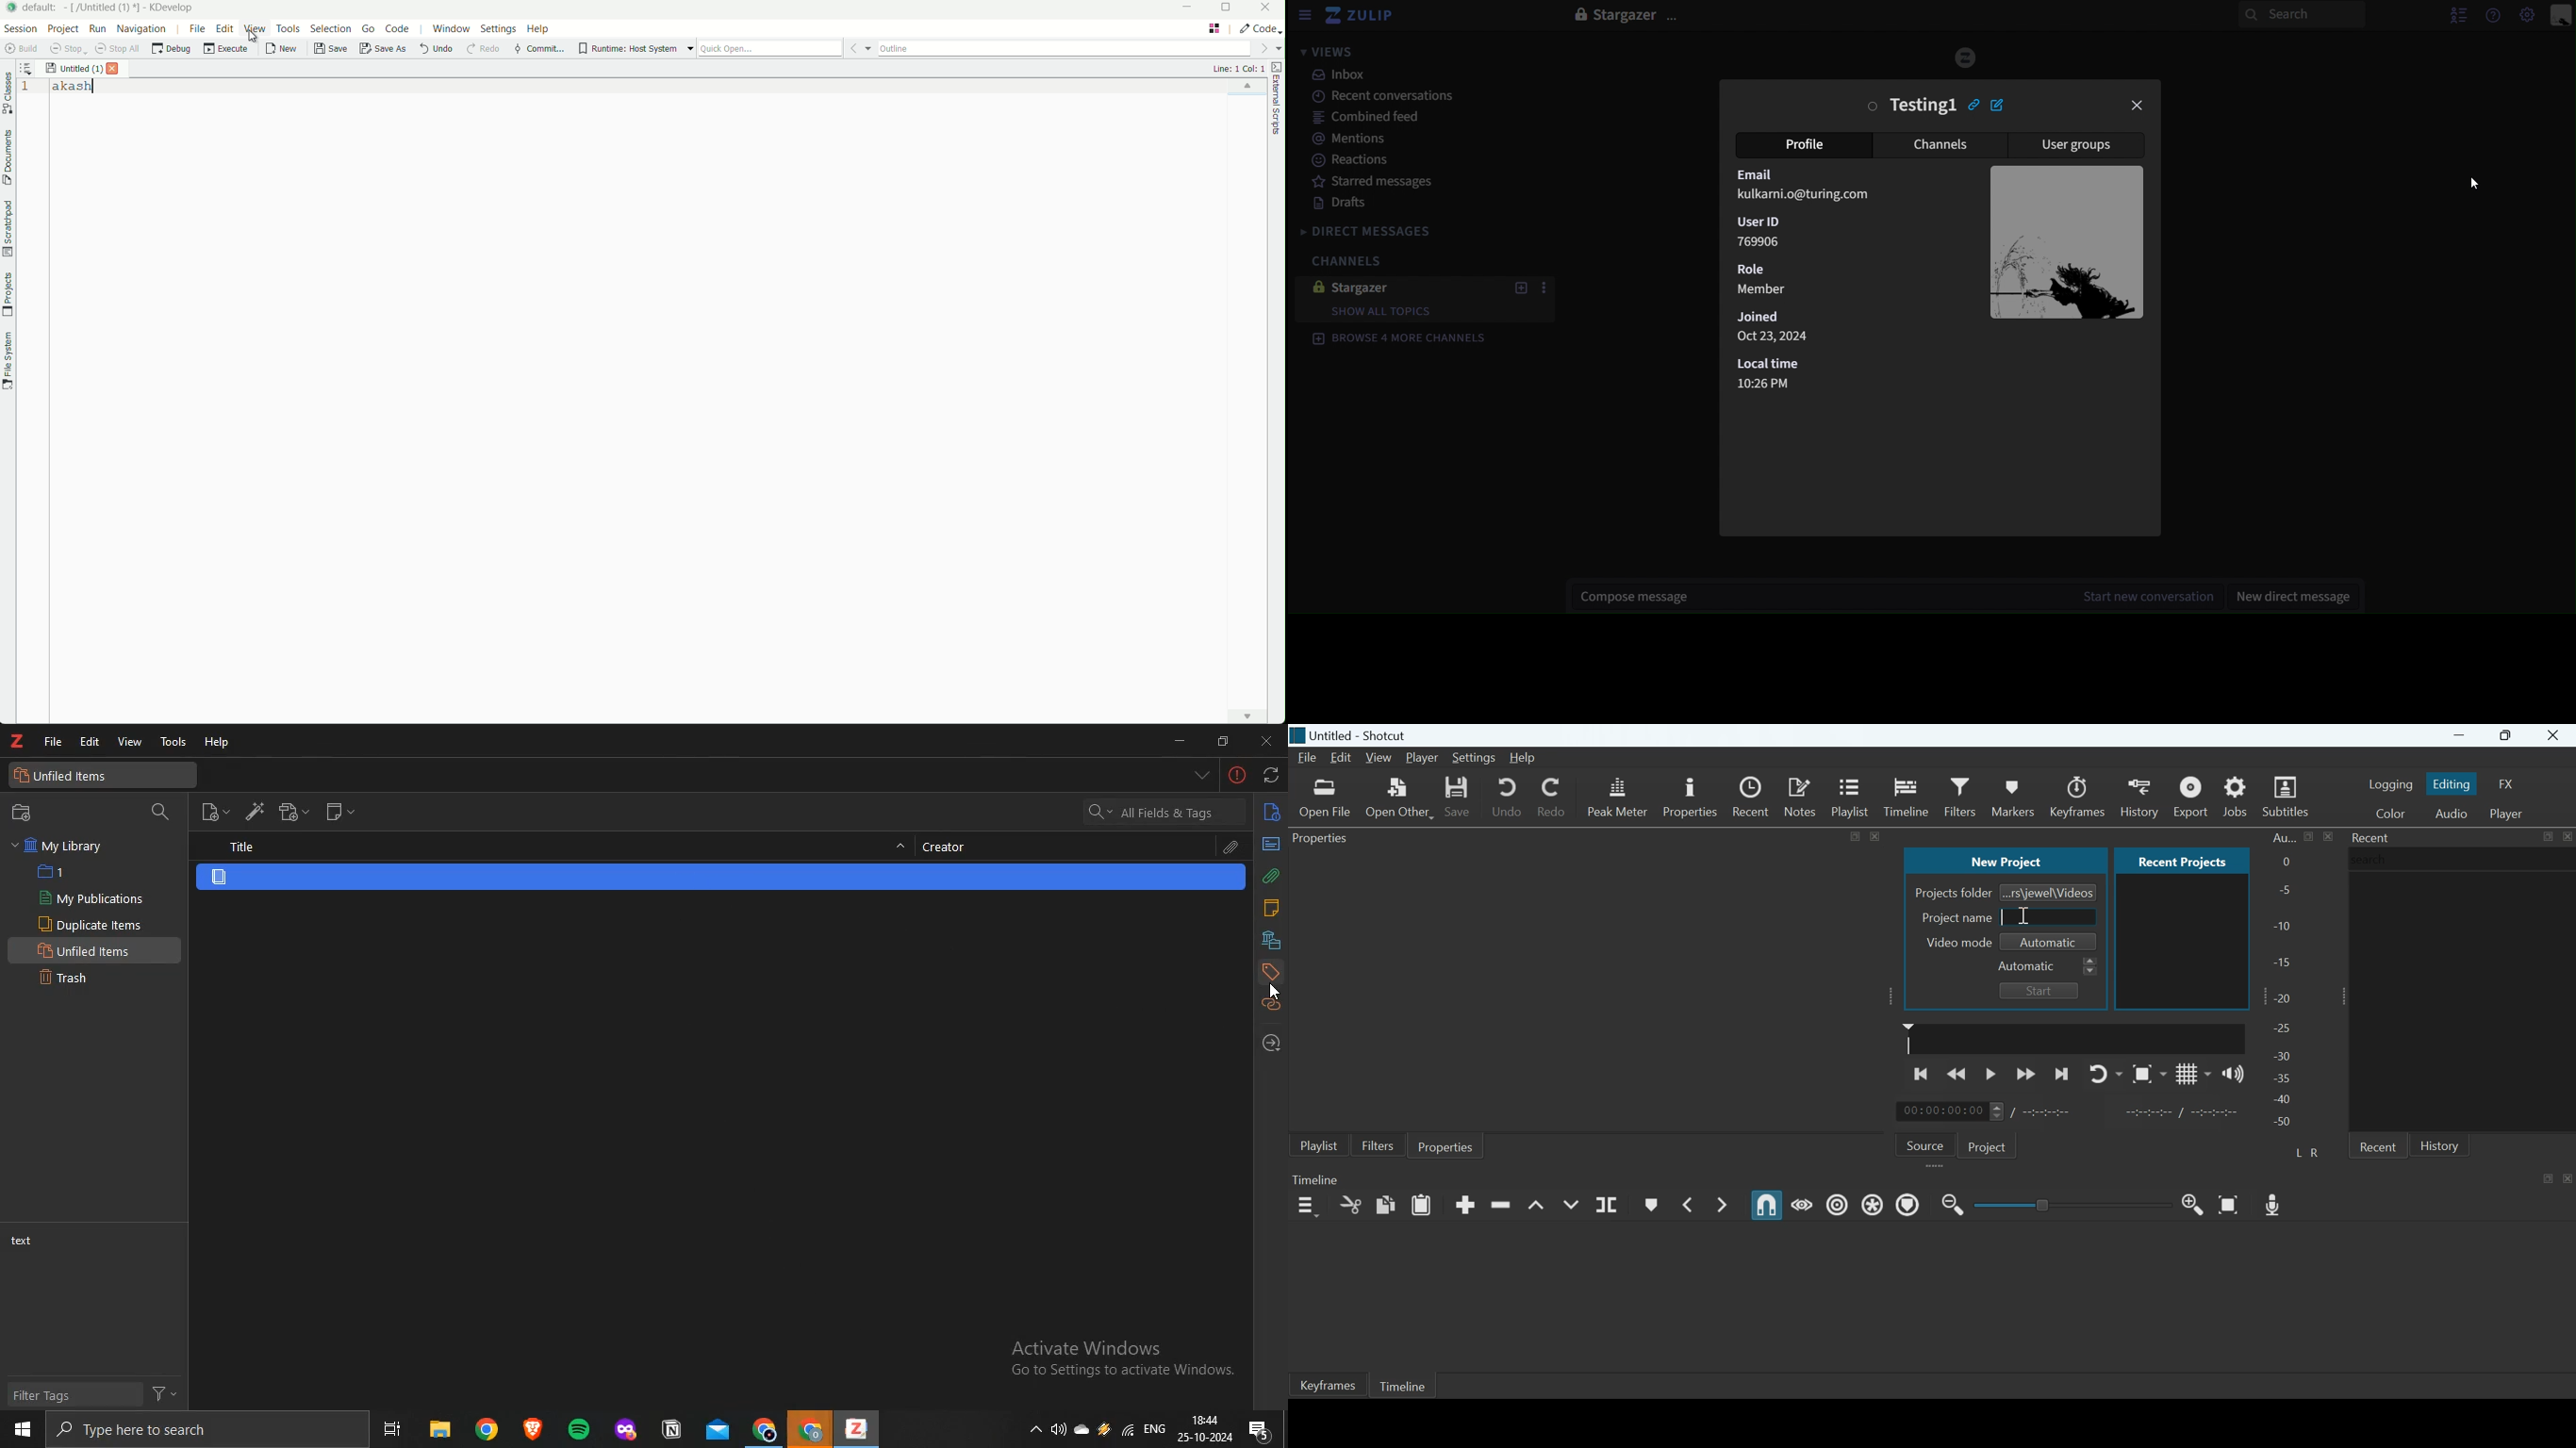  I want to click on tags, so click(1270, 973).